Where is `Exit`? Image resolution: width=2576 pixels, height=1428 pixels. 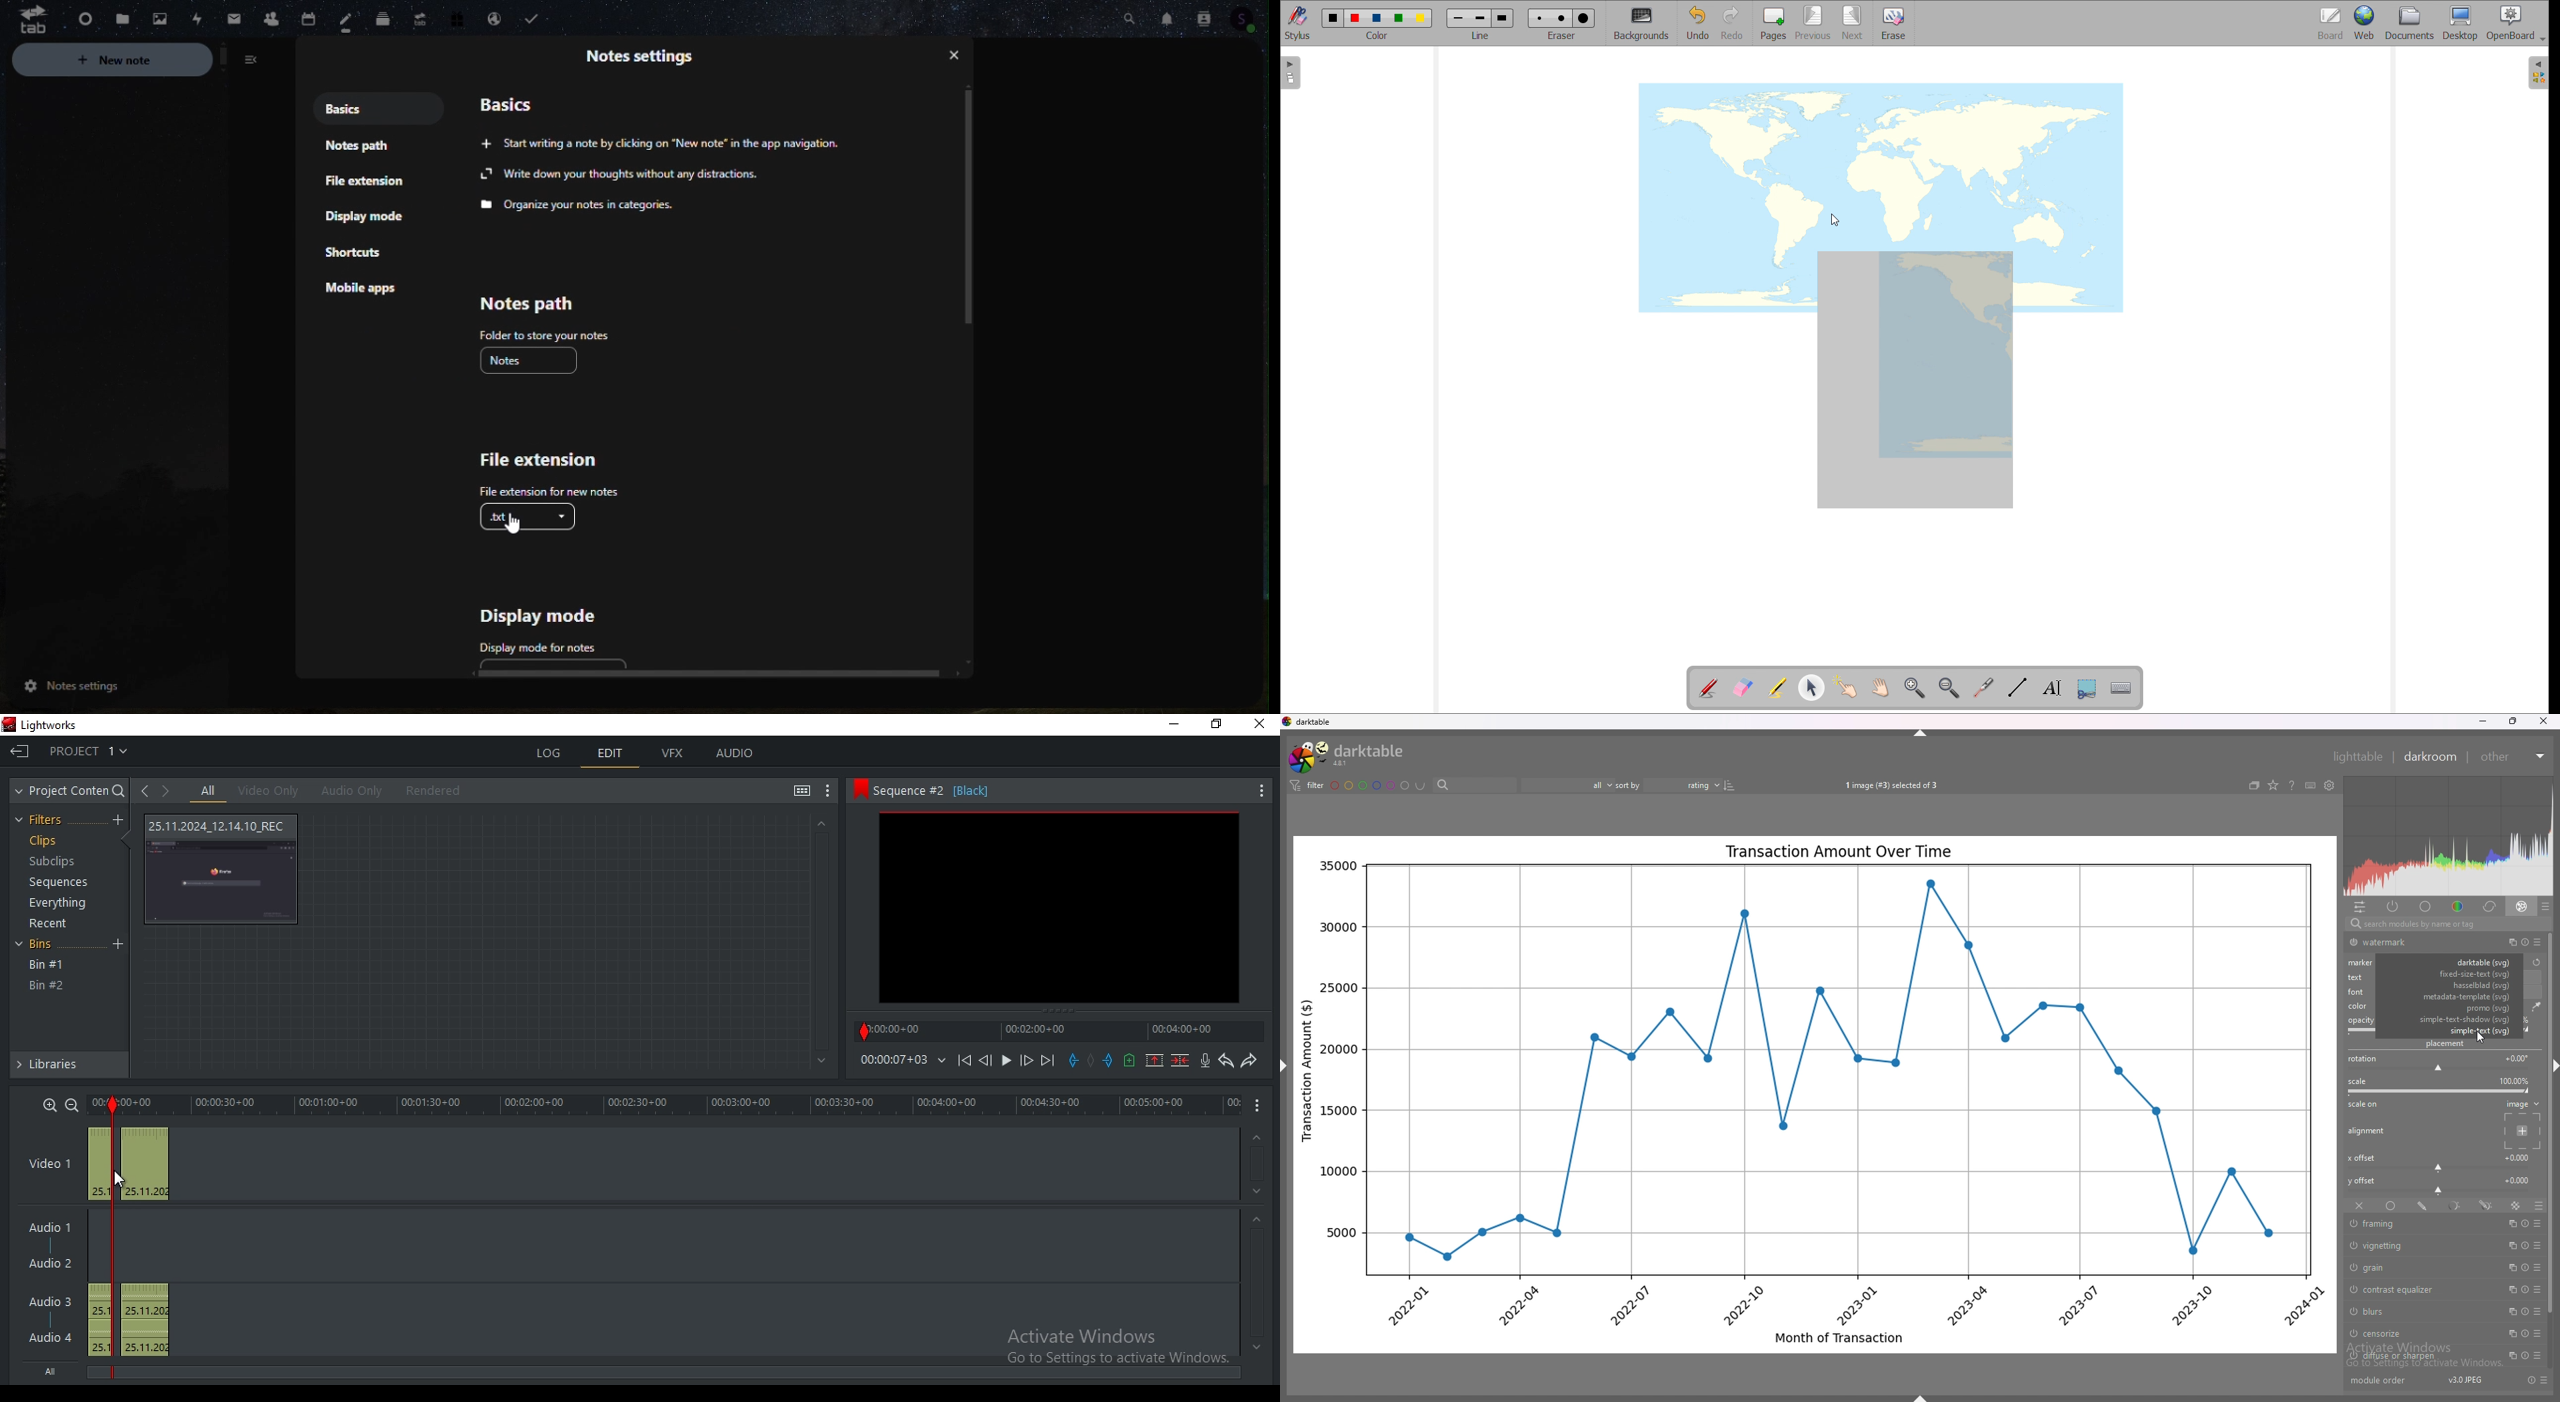 Exit is located at coordinates (20, 750).